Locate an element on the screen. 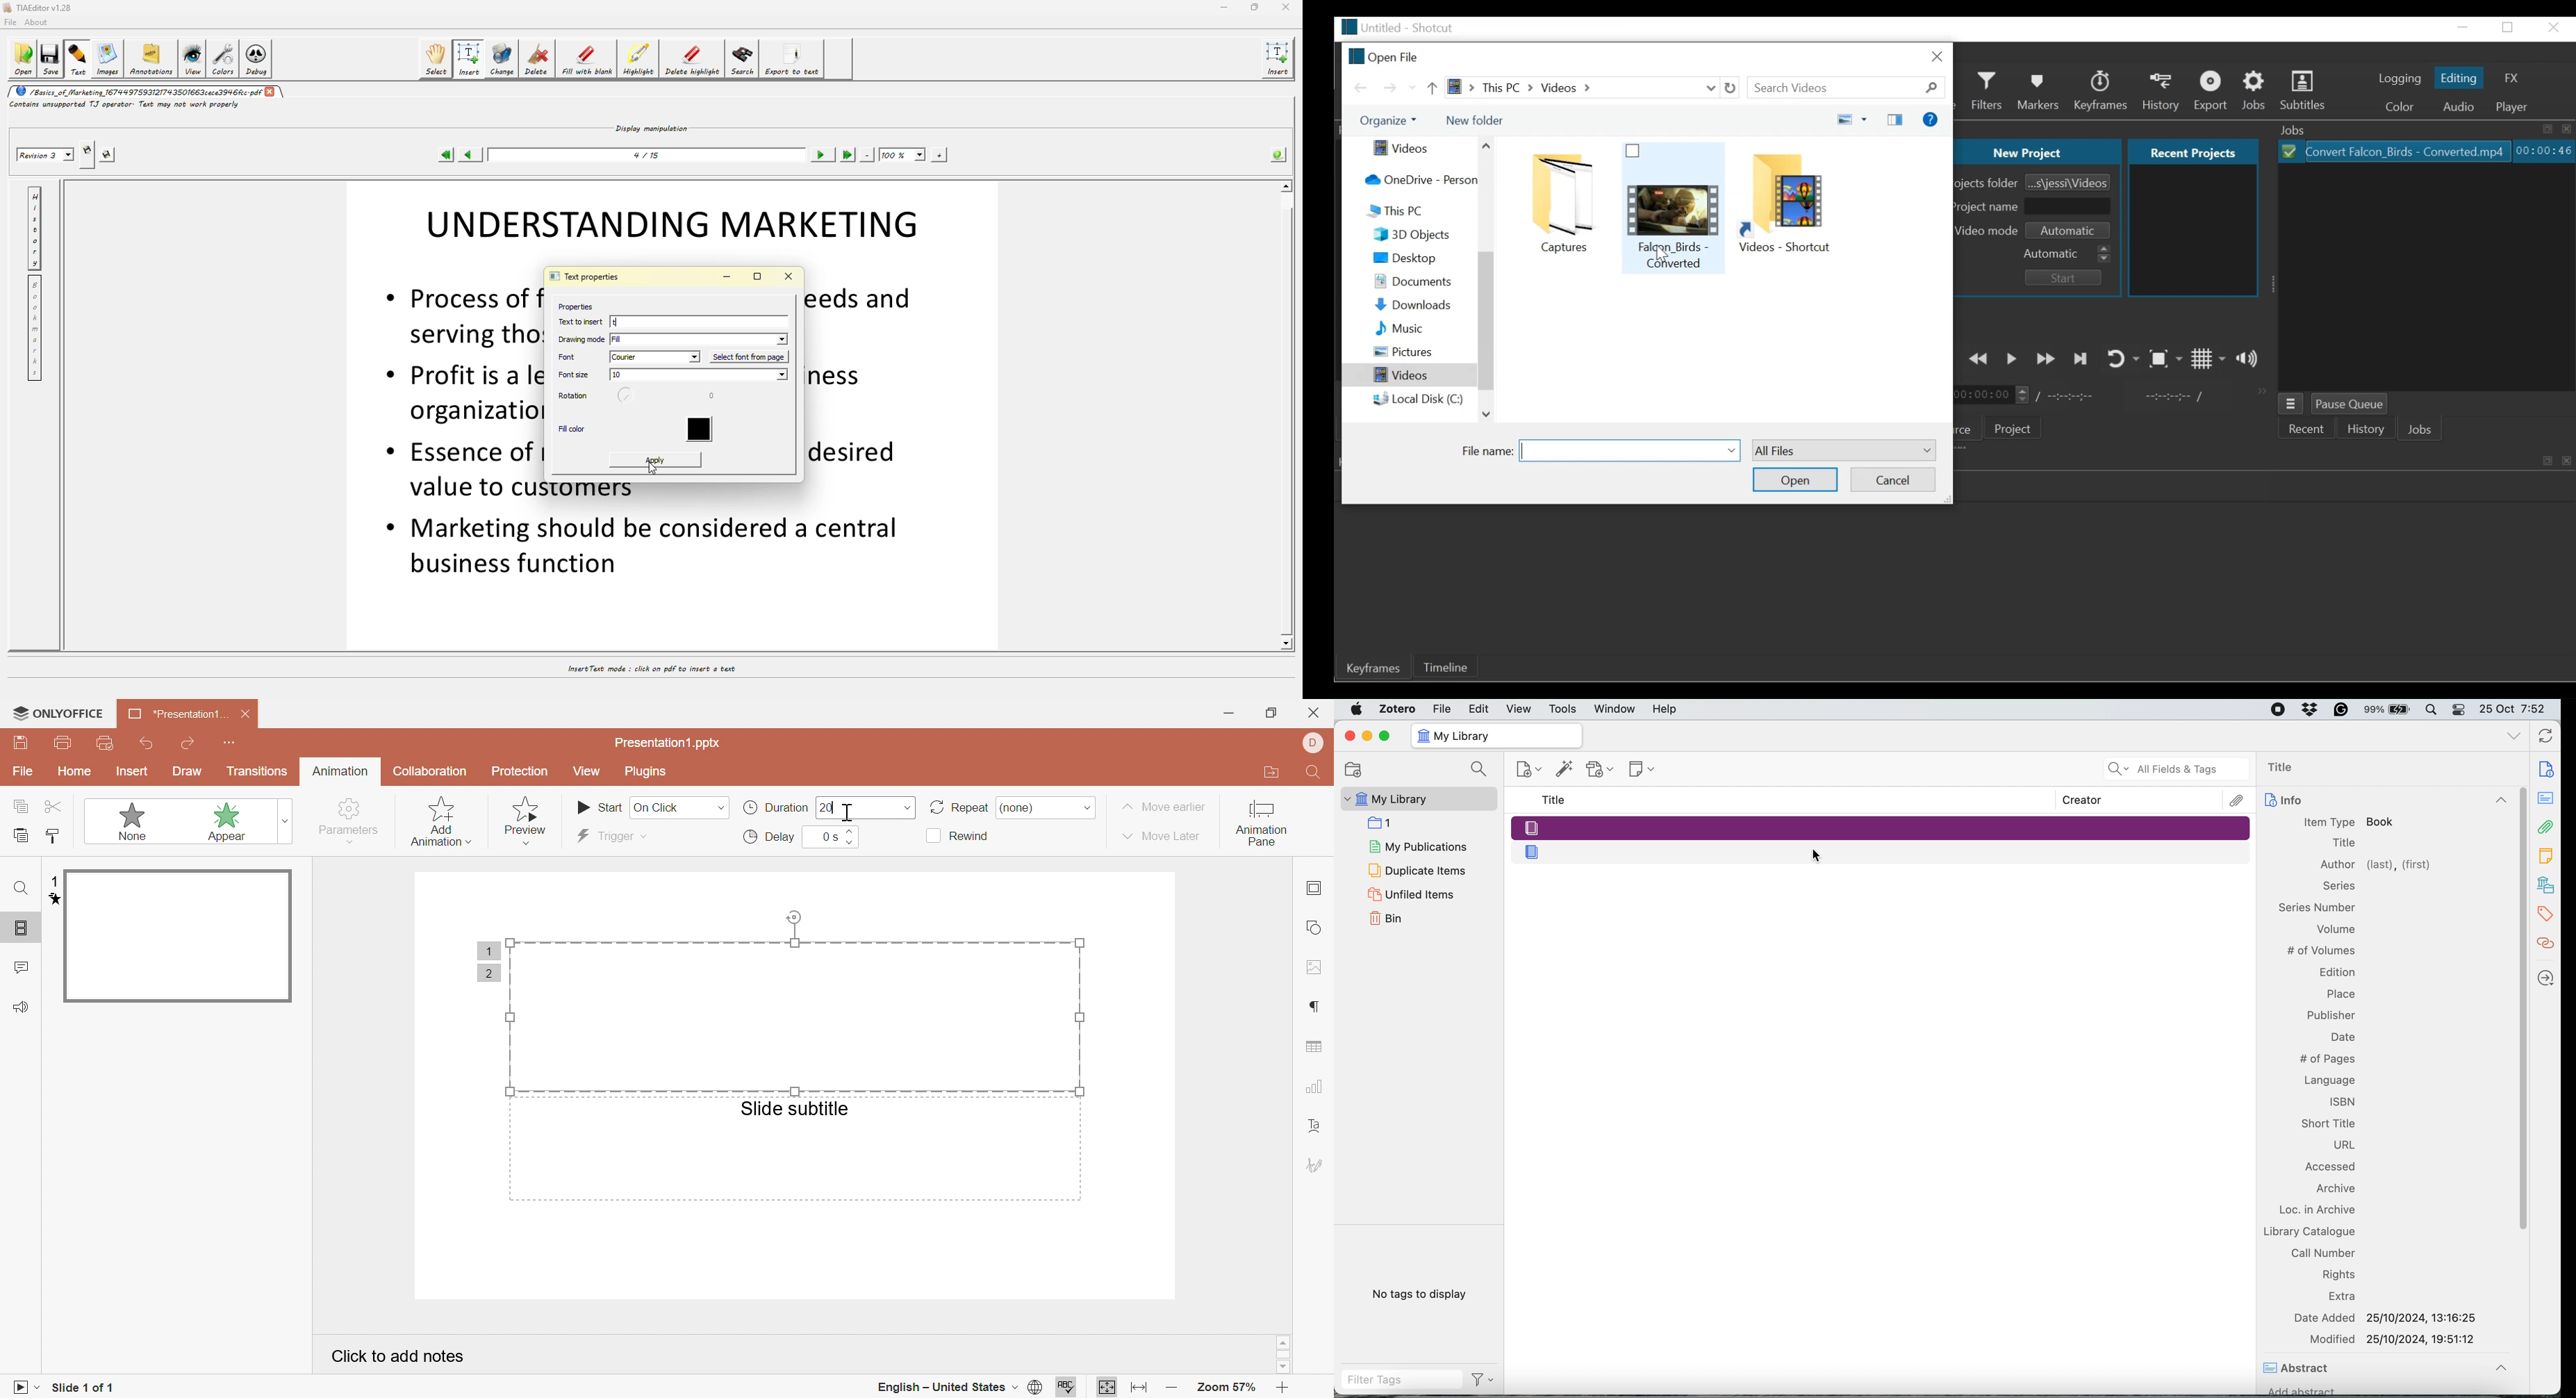  Change your view is located at coordinates (1852, 120).